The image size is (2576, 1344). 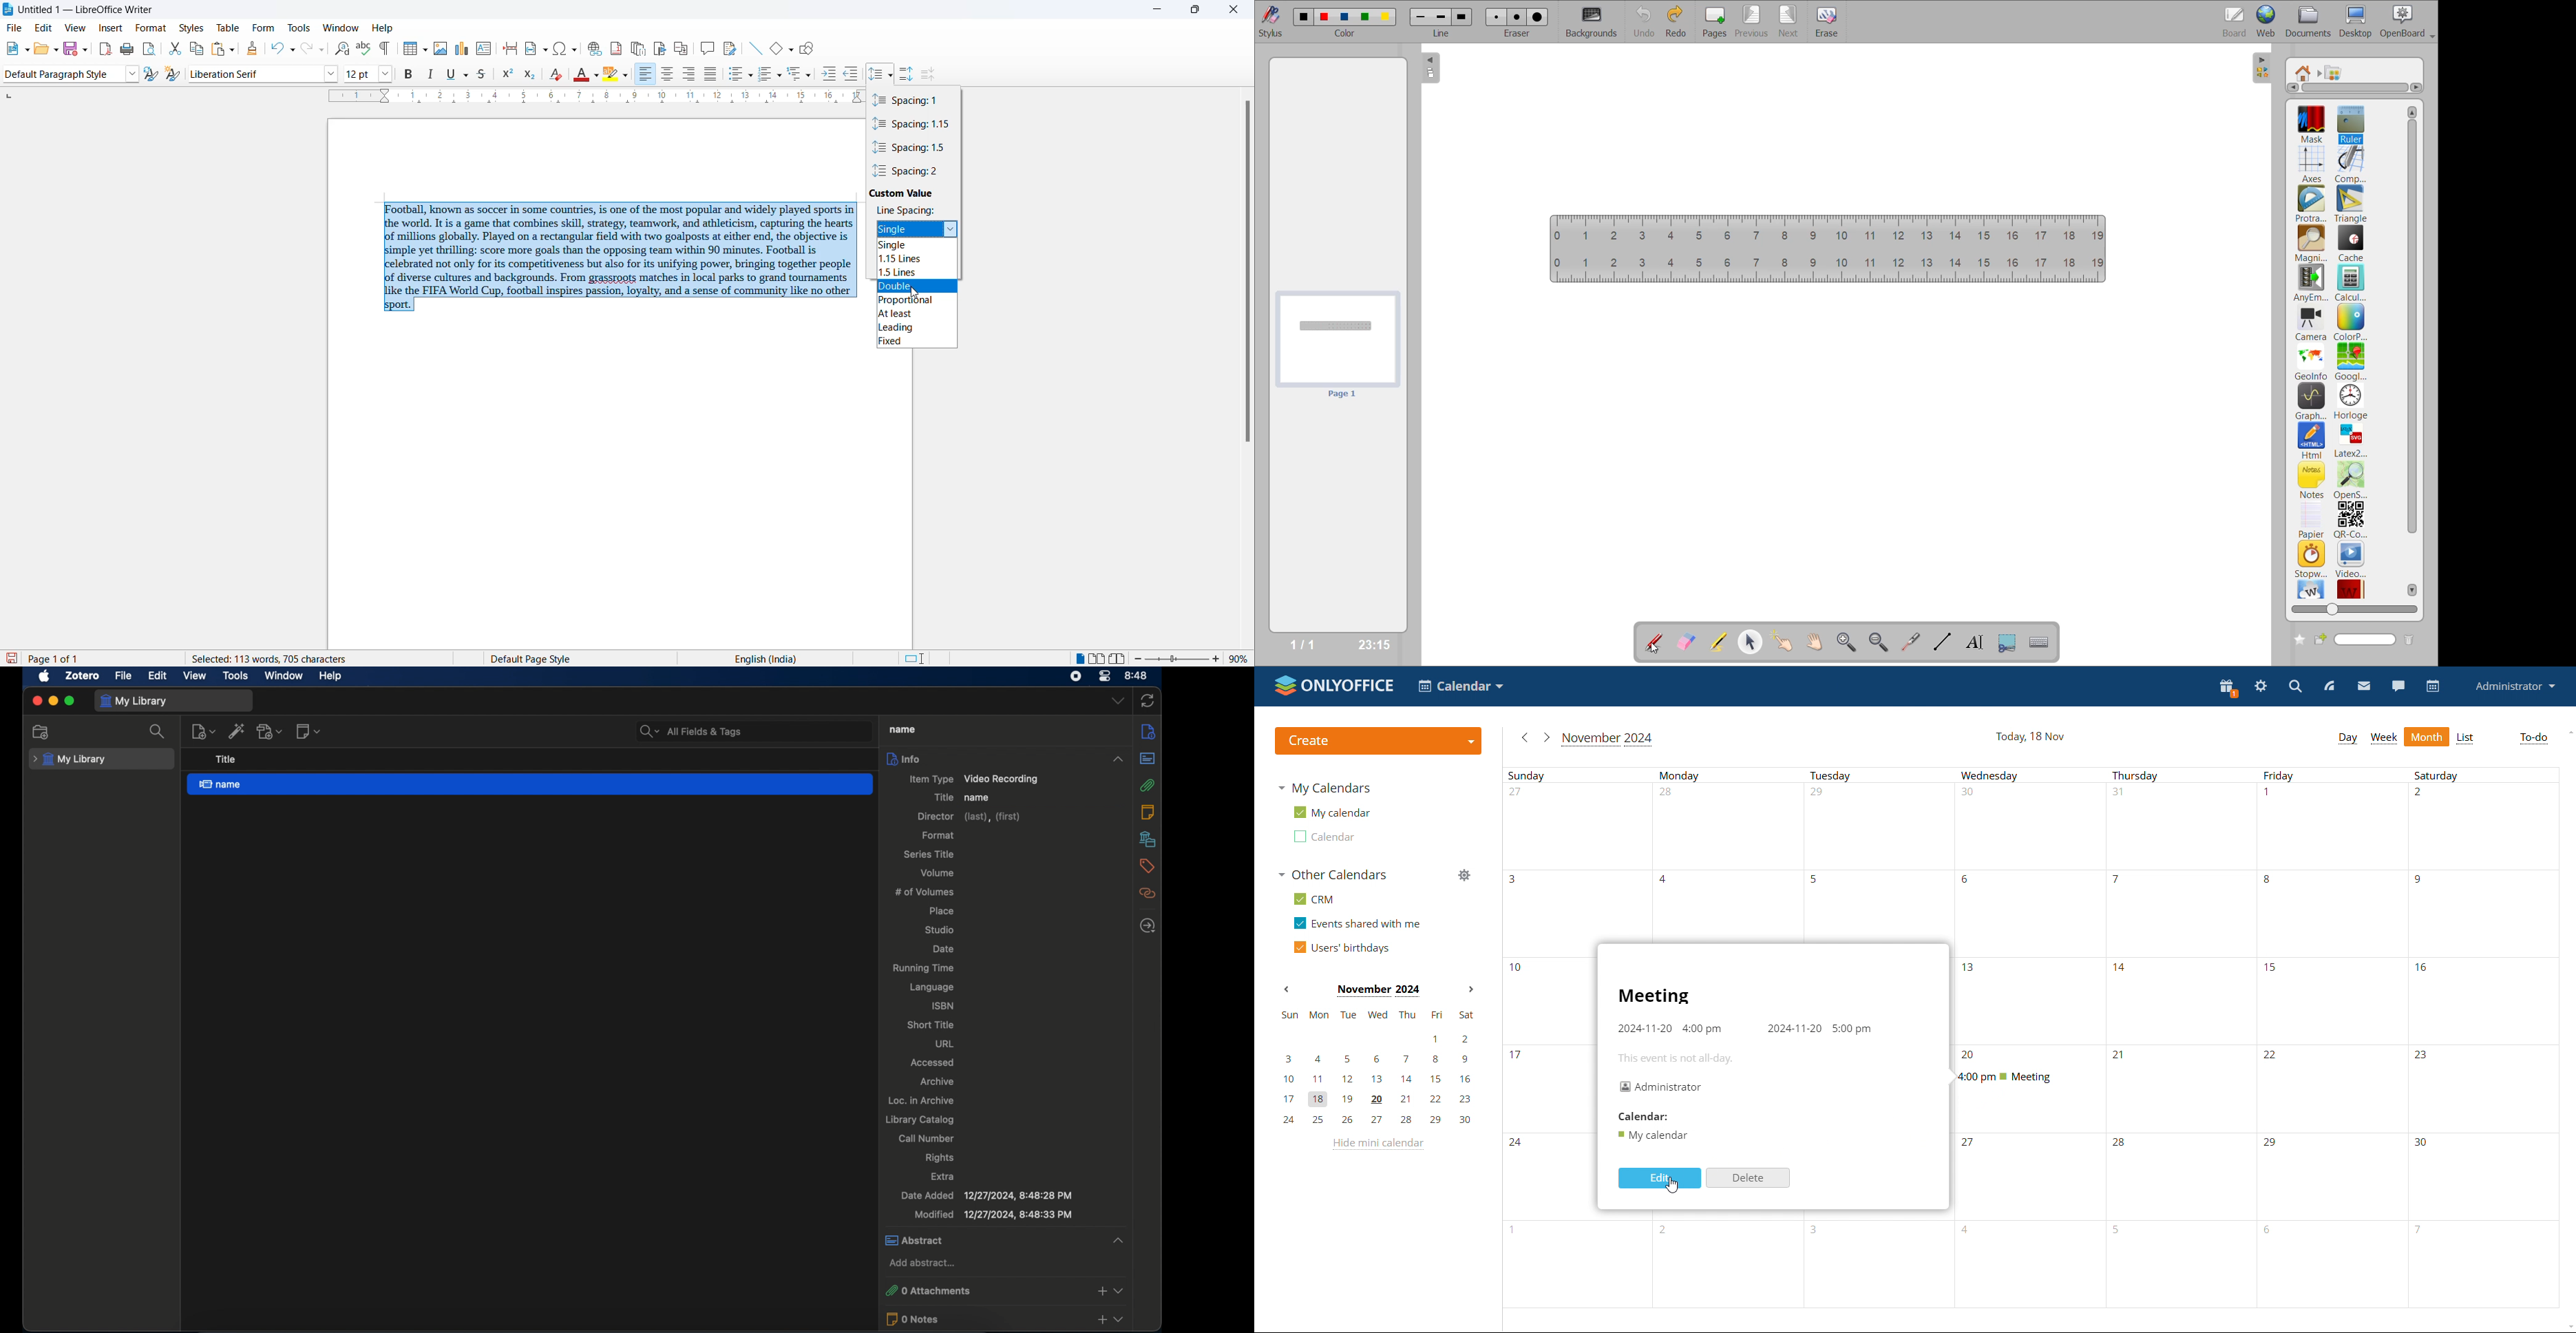 I want to click on insert comments, so click(x=709, y=48).